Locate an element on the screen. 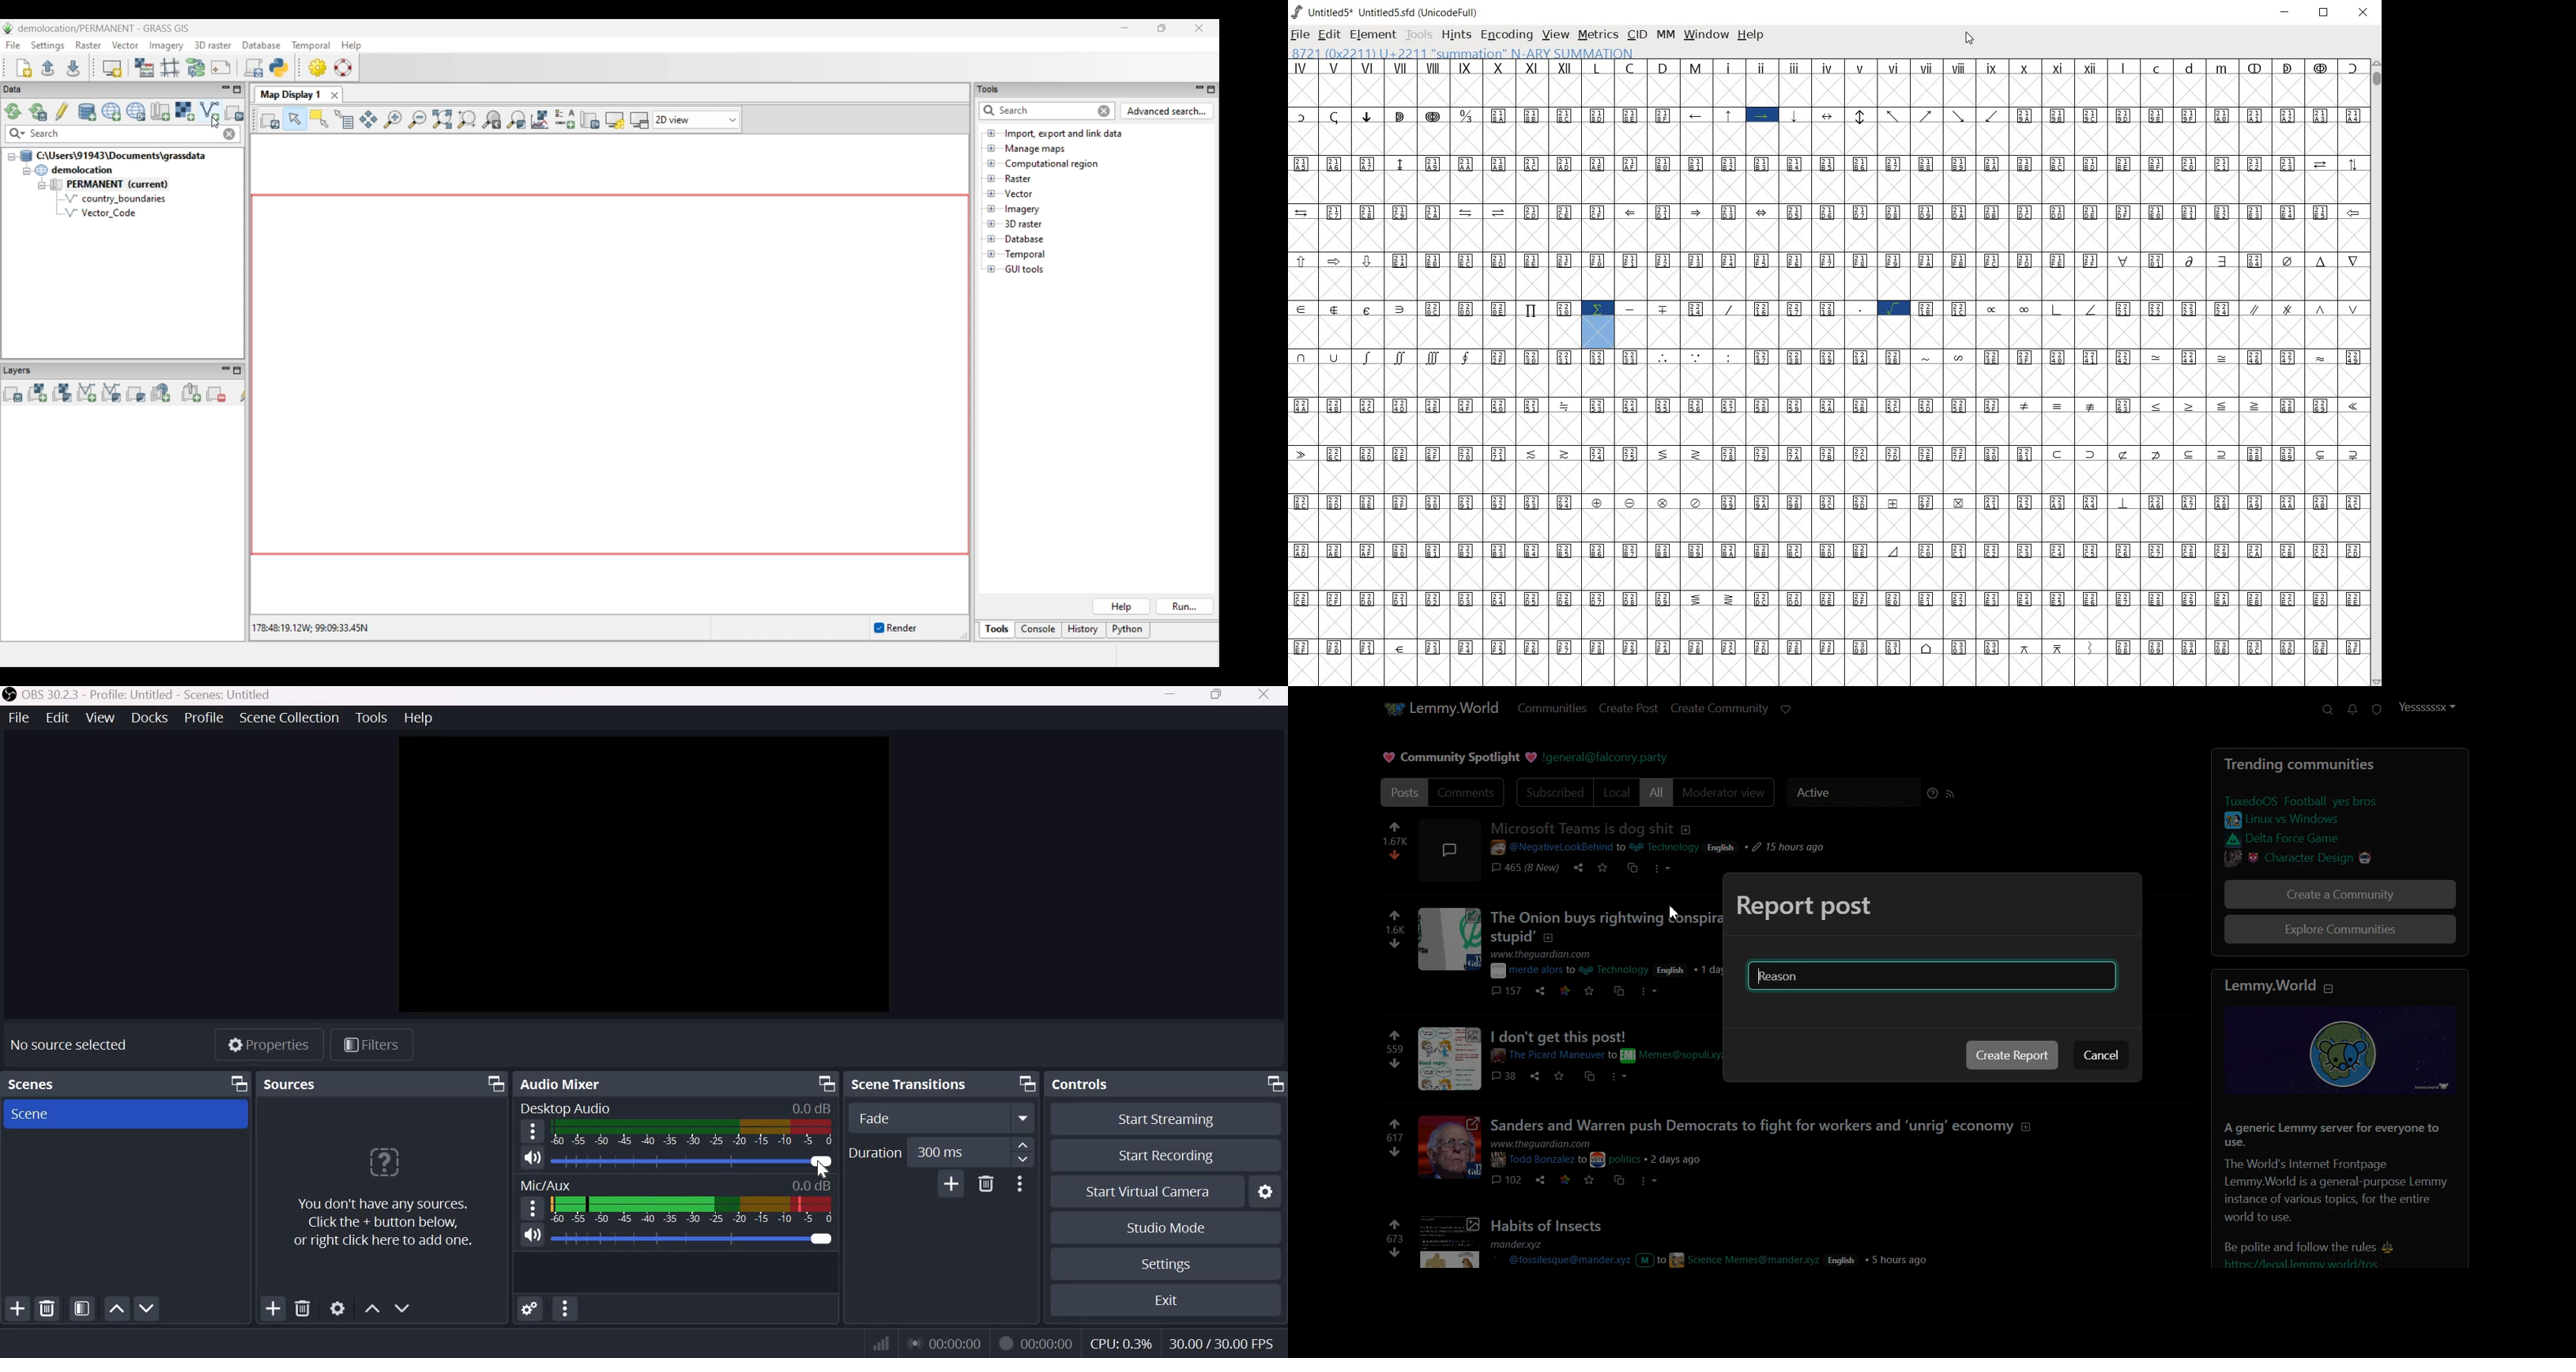 This screenshot has height=1372, width=2576. increase is located at coordinates (1024, 1146).